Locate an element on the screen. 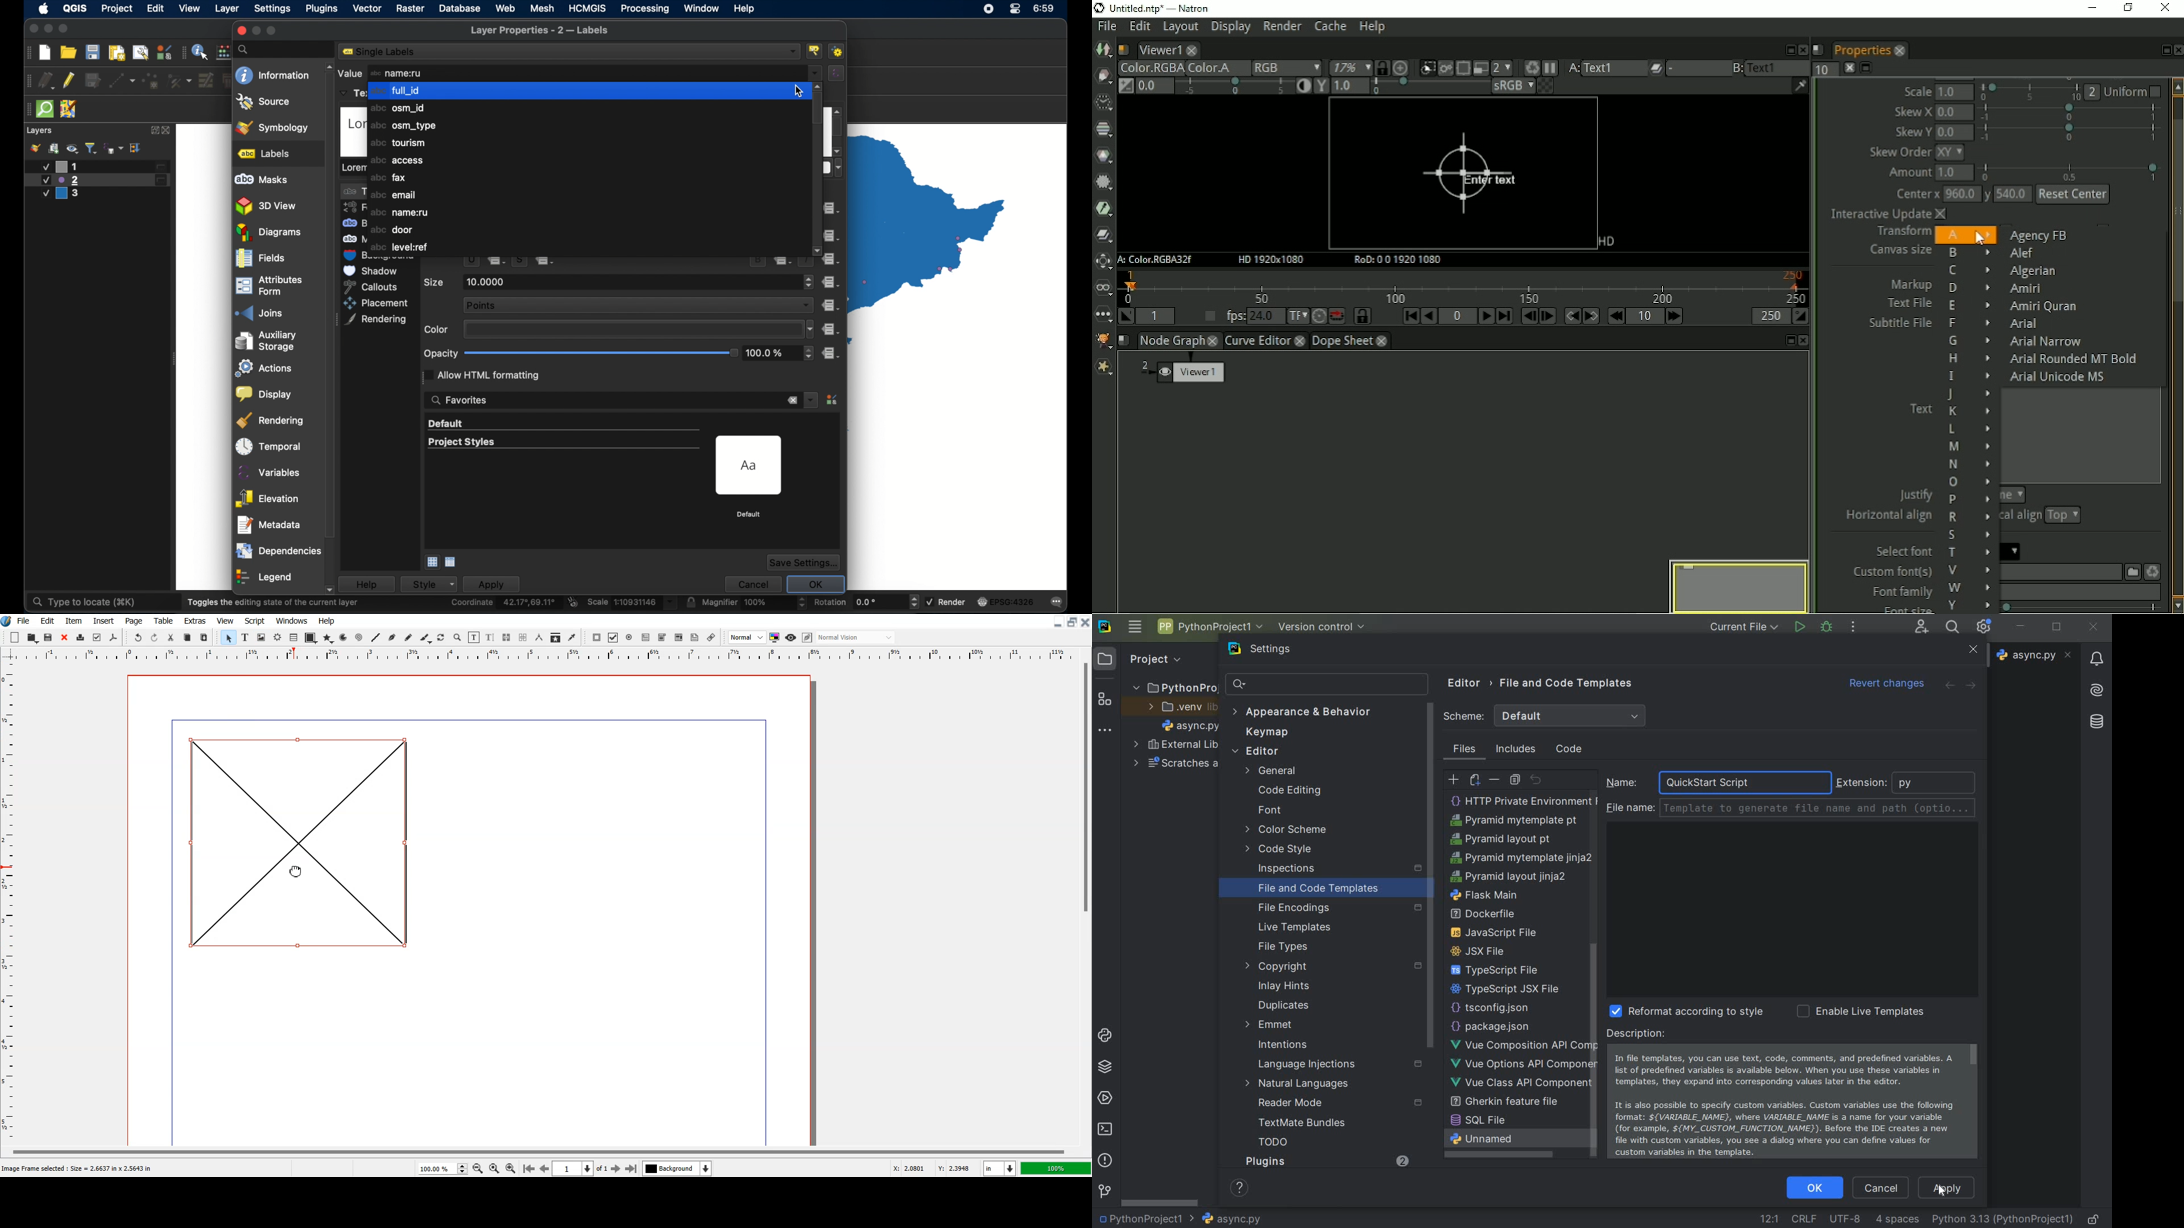  Image Frame is located at coordinates (261, 637).